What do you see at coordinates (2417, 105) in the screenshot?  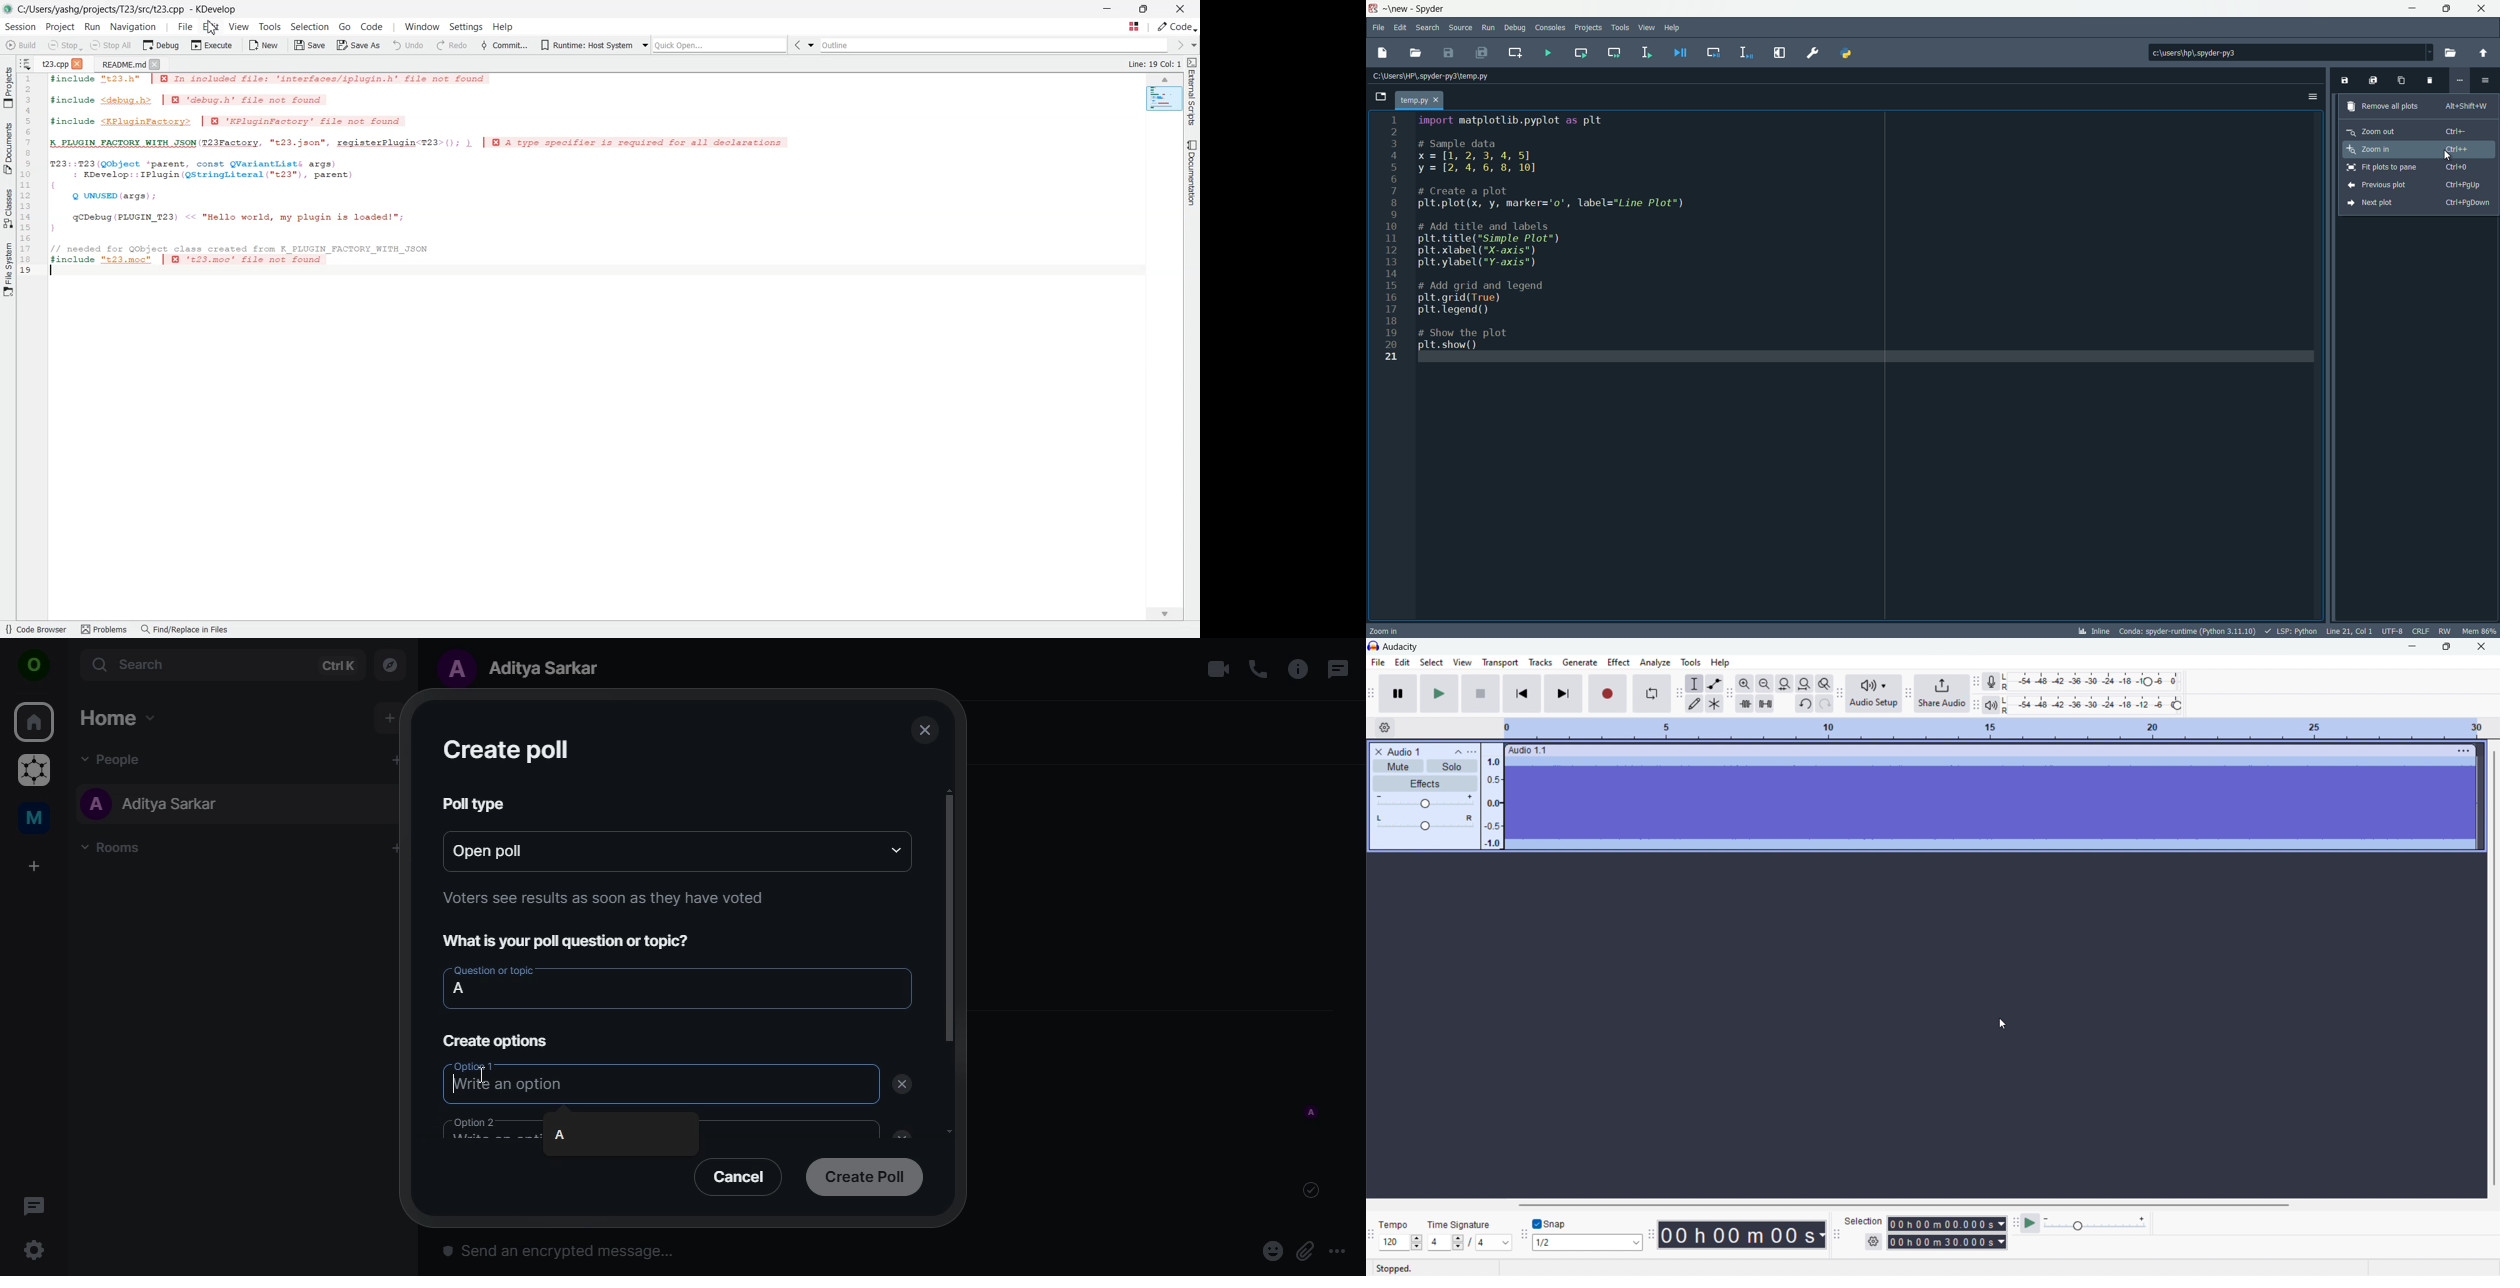 I see `remove all plots` at bounding box center [2417, 105].